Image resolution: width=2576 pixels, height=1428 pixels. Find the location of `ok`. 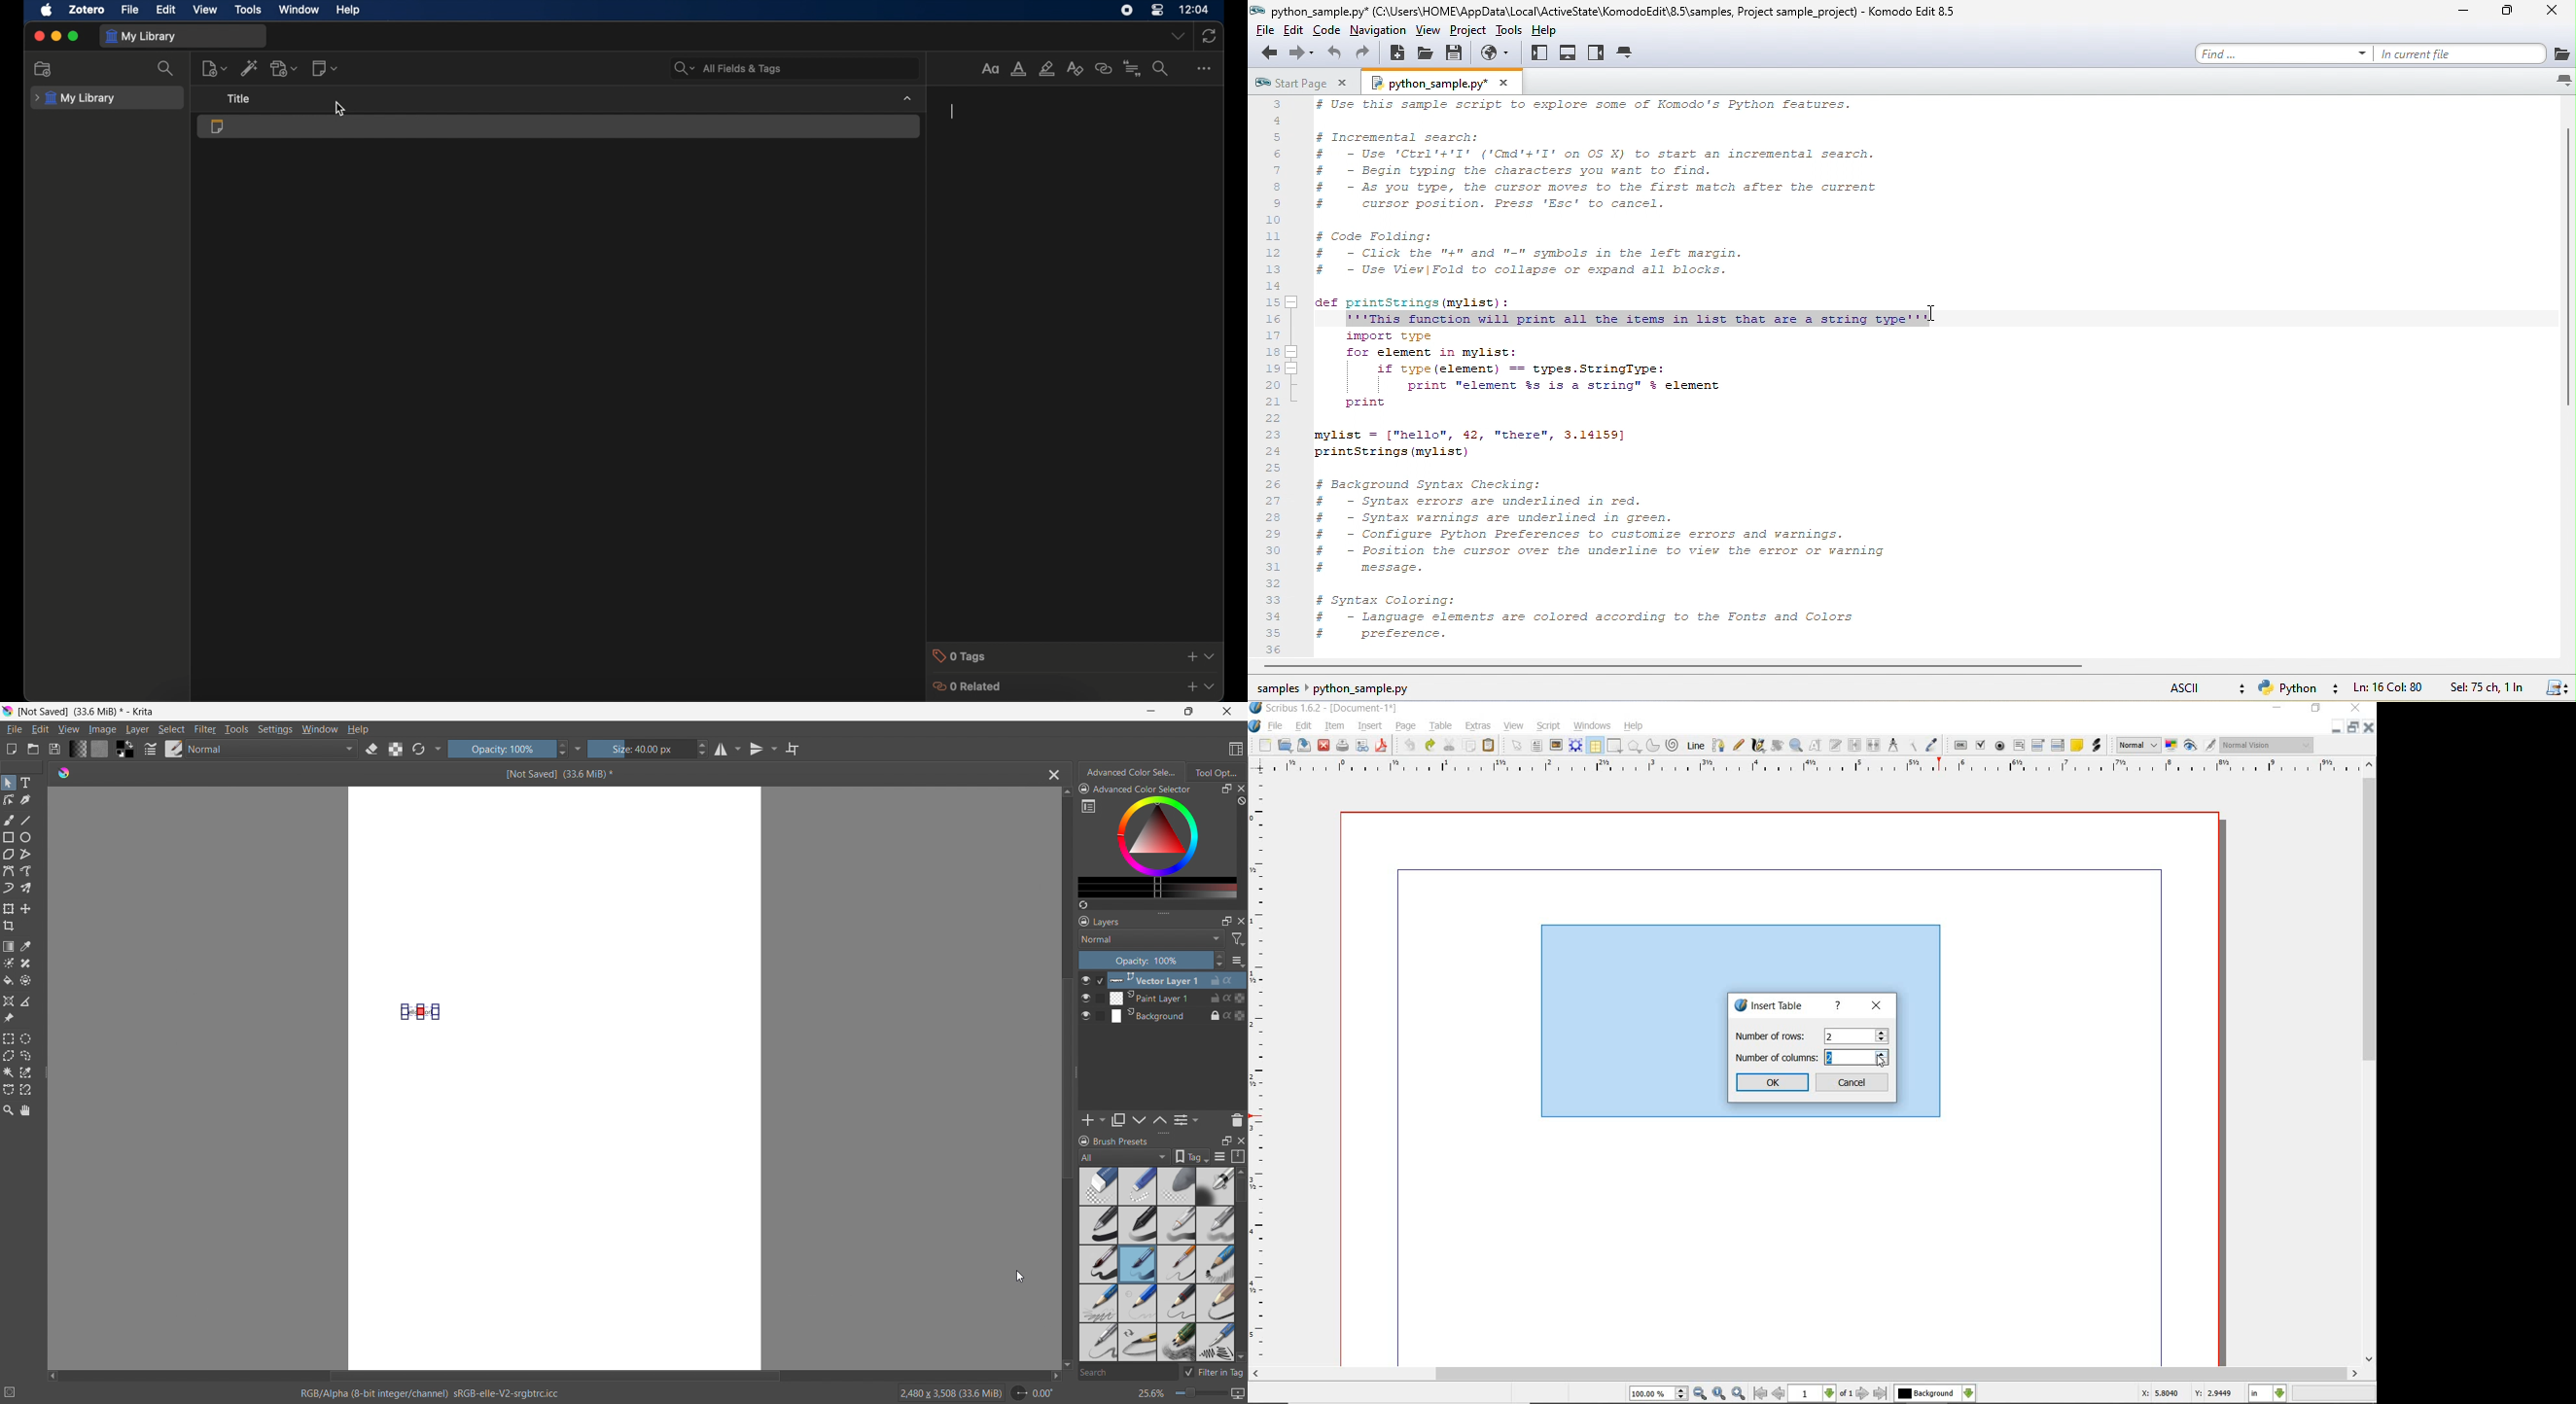

ok is located at coordinates (1775, 1083).